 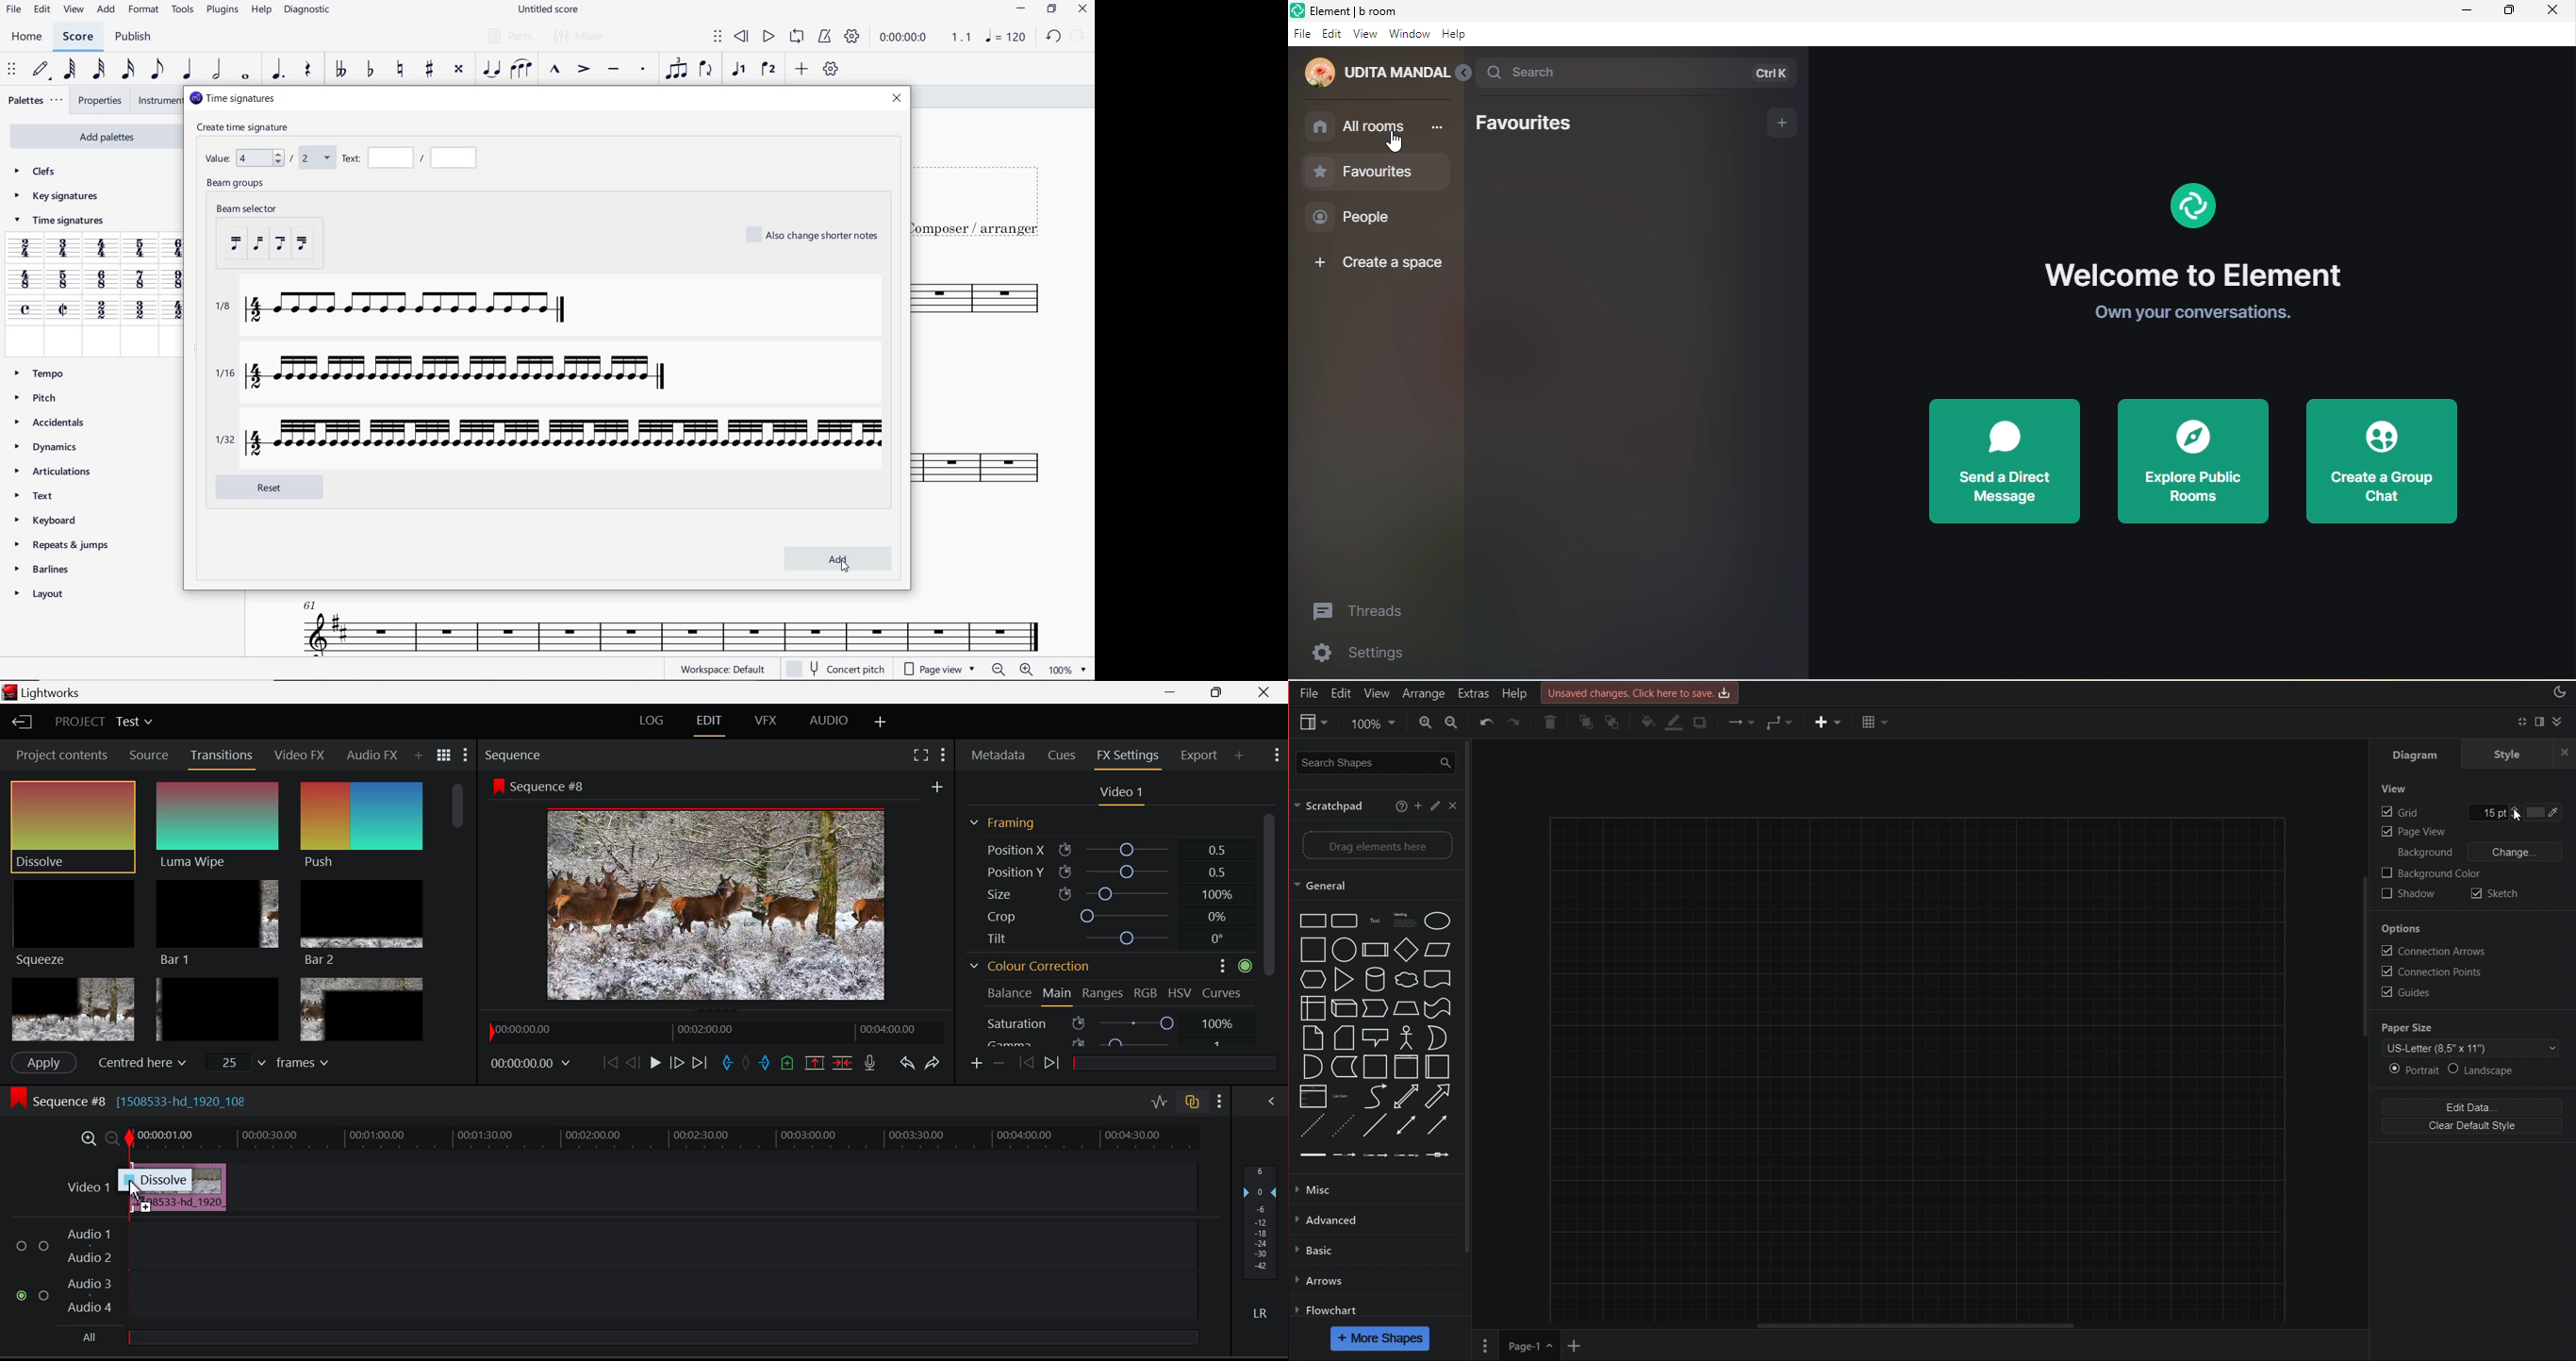 What do you see at coordinates (1309, 917) in the screenshot?
I see `box` at bounding box center [1309, 917].